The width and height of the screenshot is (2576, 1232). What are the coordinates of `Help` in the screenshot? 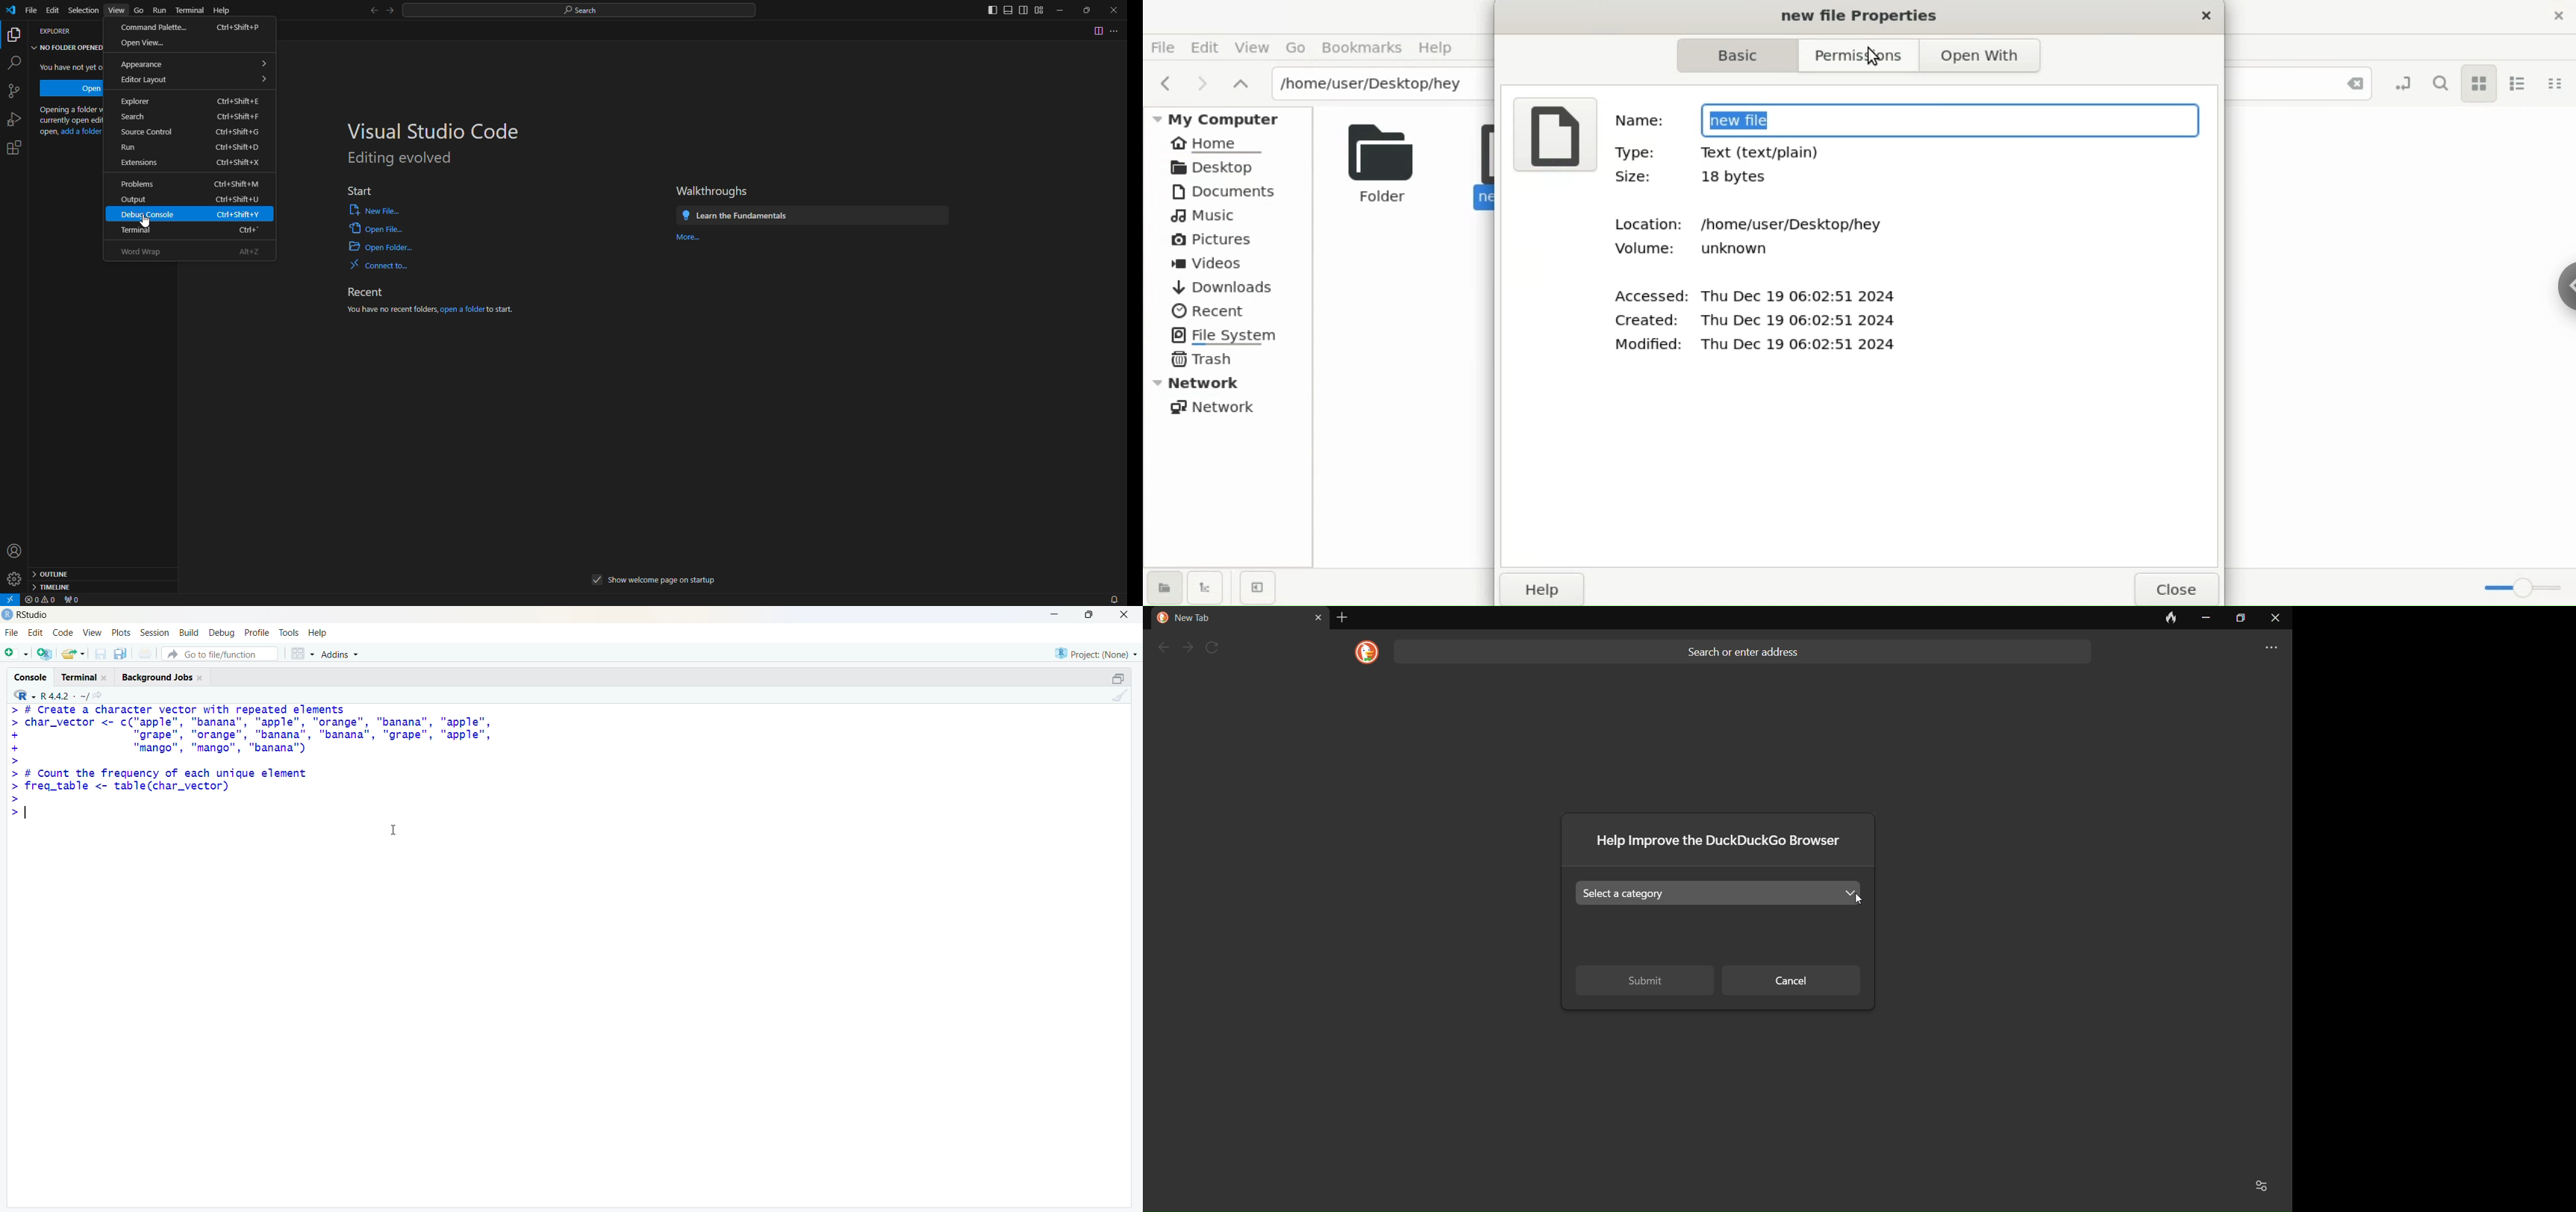 It's located at (322, 634).